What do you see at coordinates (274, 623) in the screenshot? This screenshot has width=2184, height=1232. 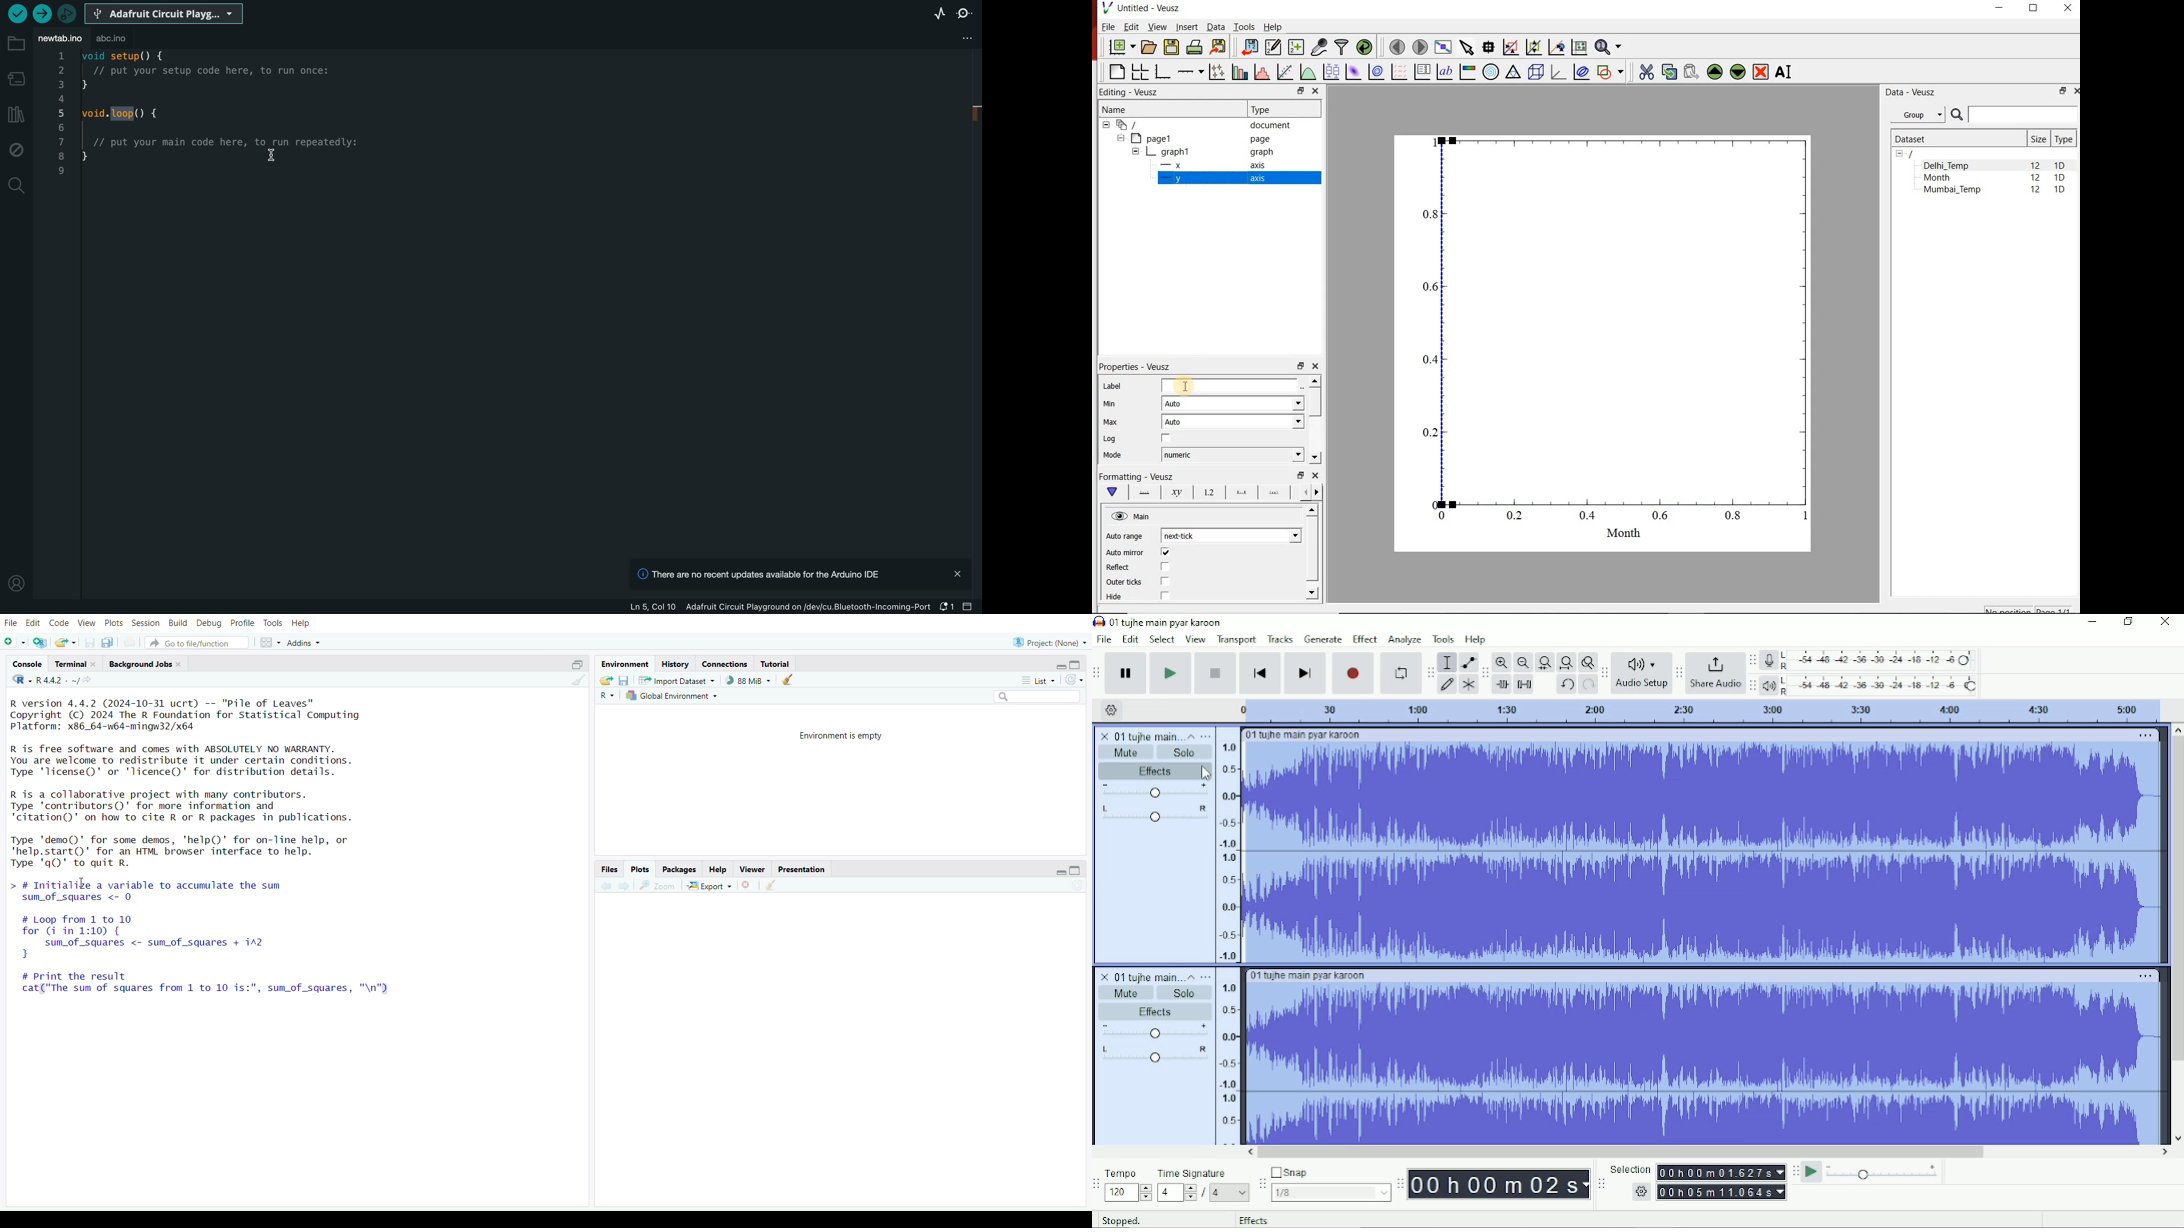 I see `tools` at bounding box center [274, 623].